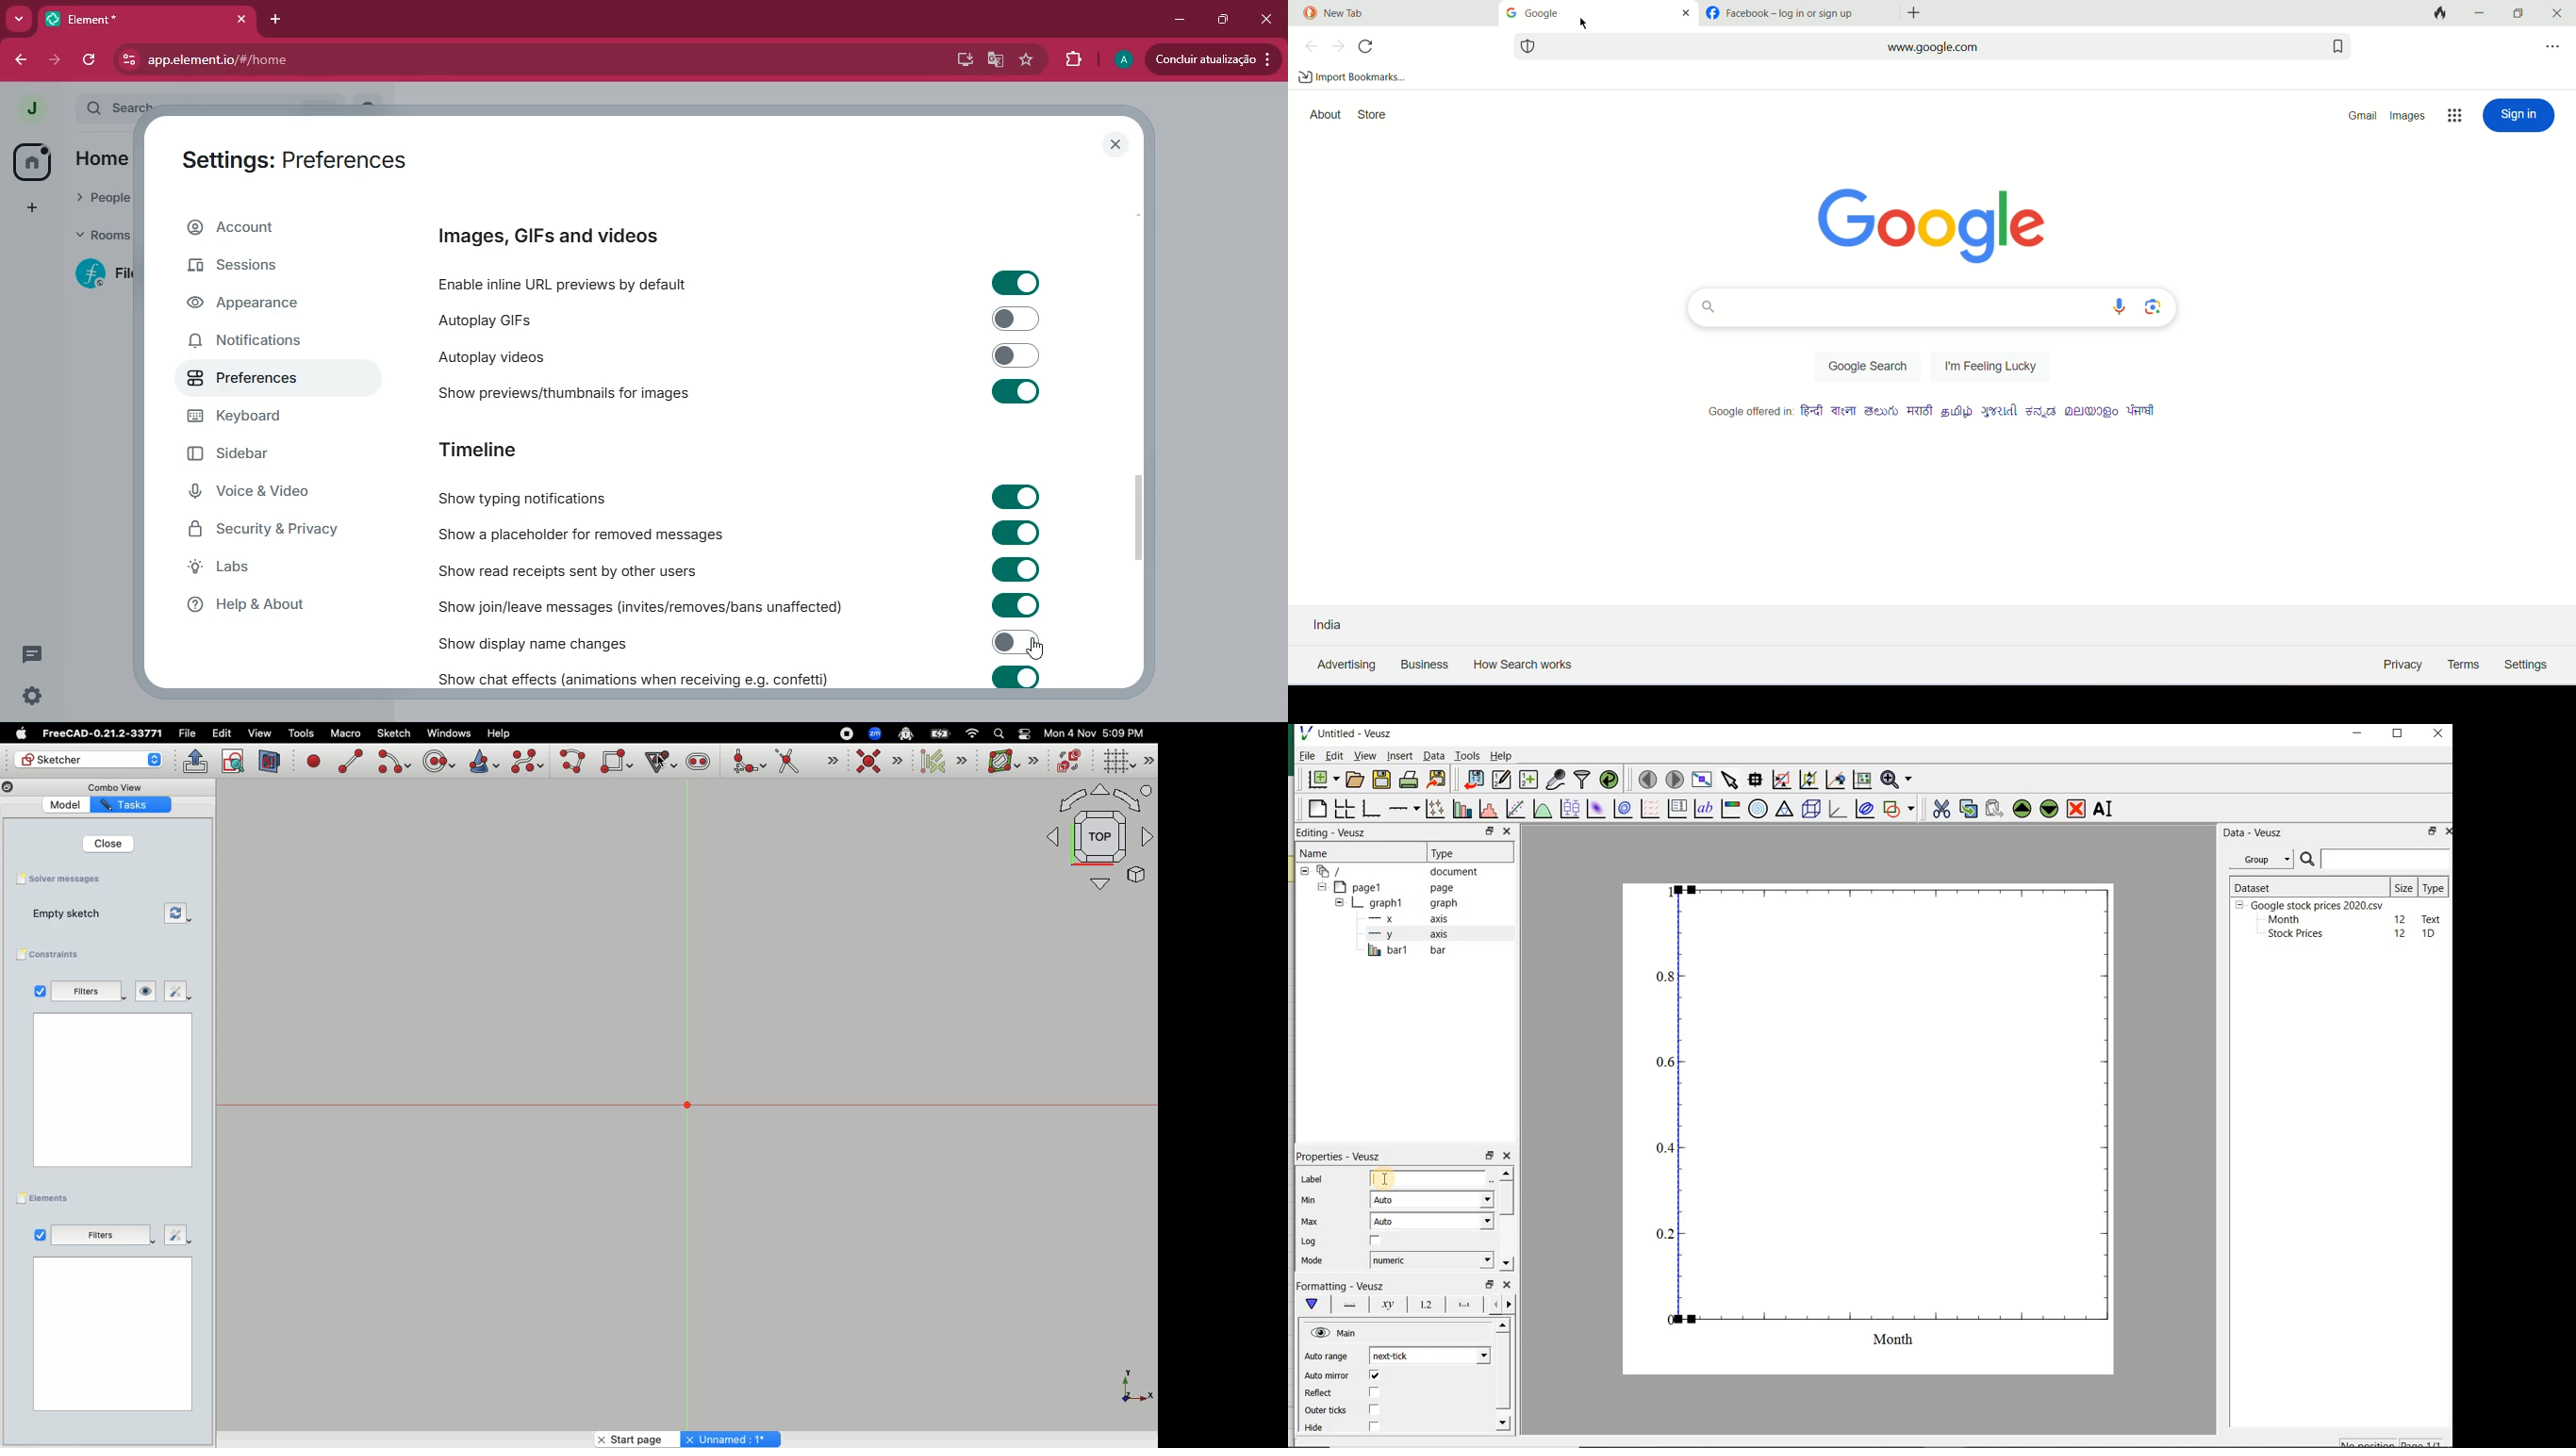 This screenshot has width=2576, height=1456. I want to click on Switch virtual space, so click(1072, 762).